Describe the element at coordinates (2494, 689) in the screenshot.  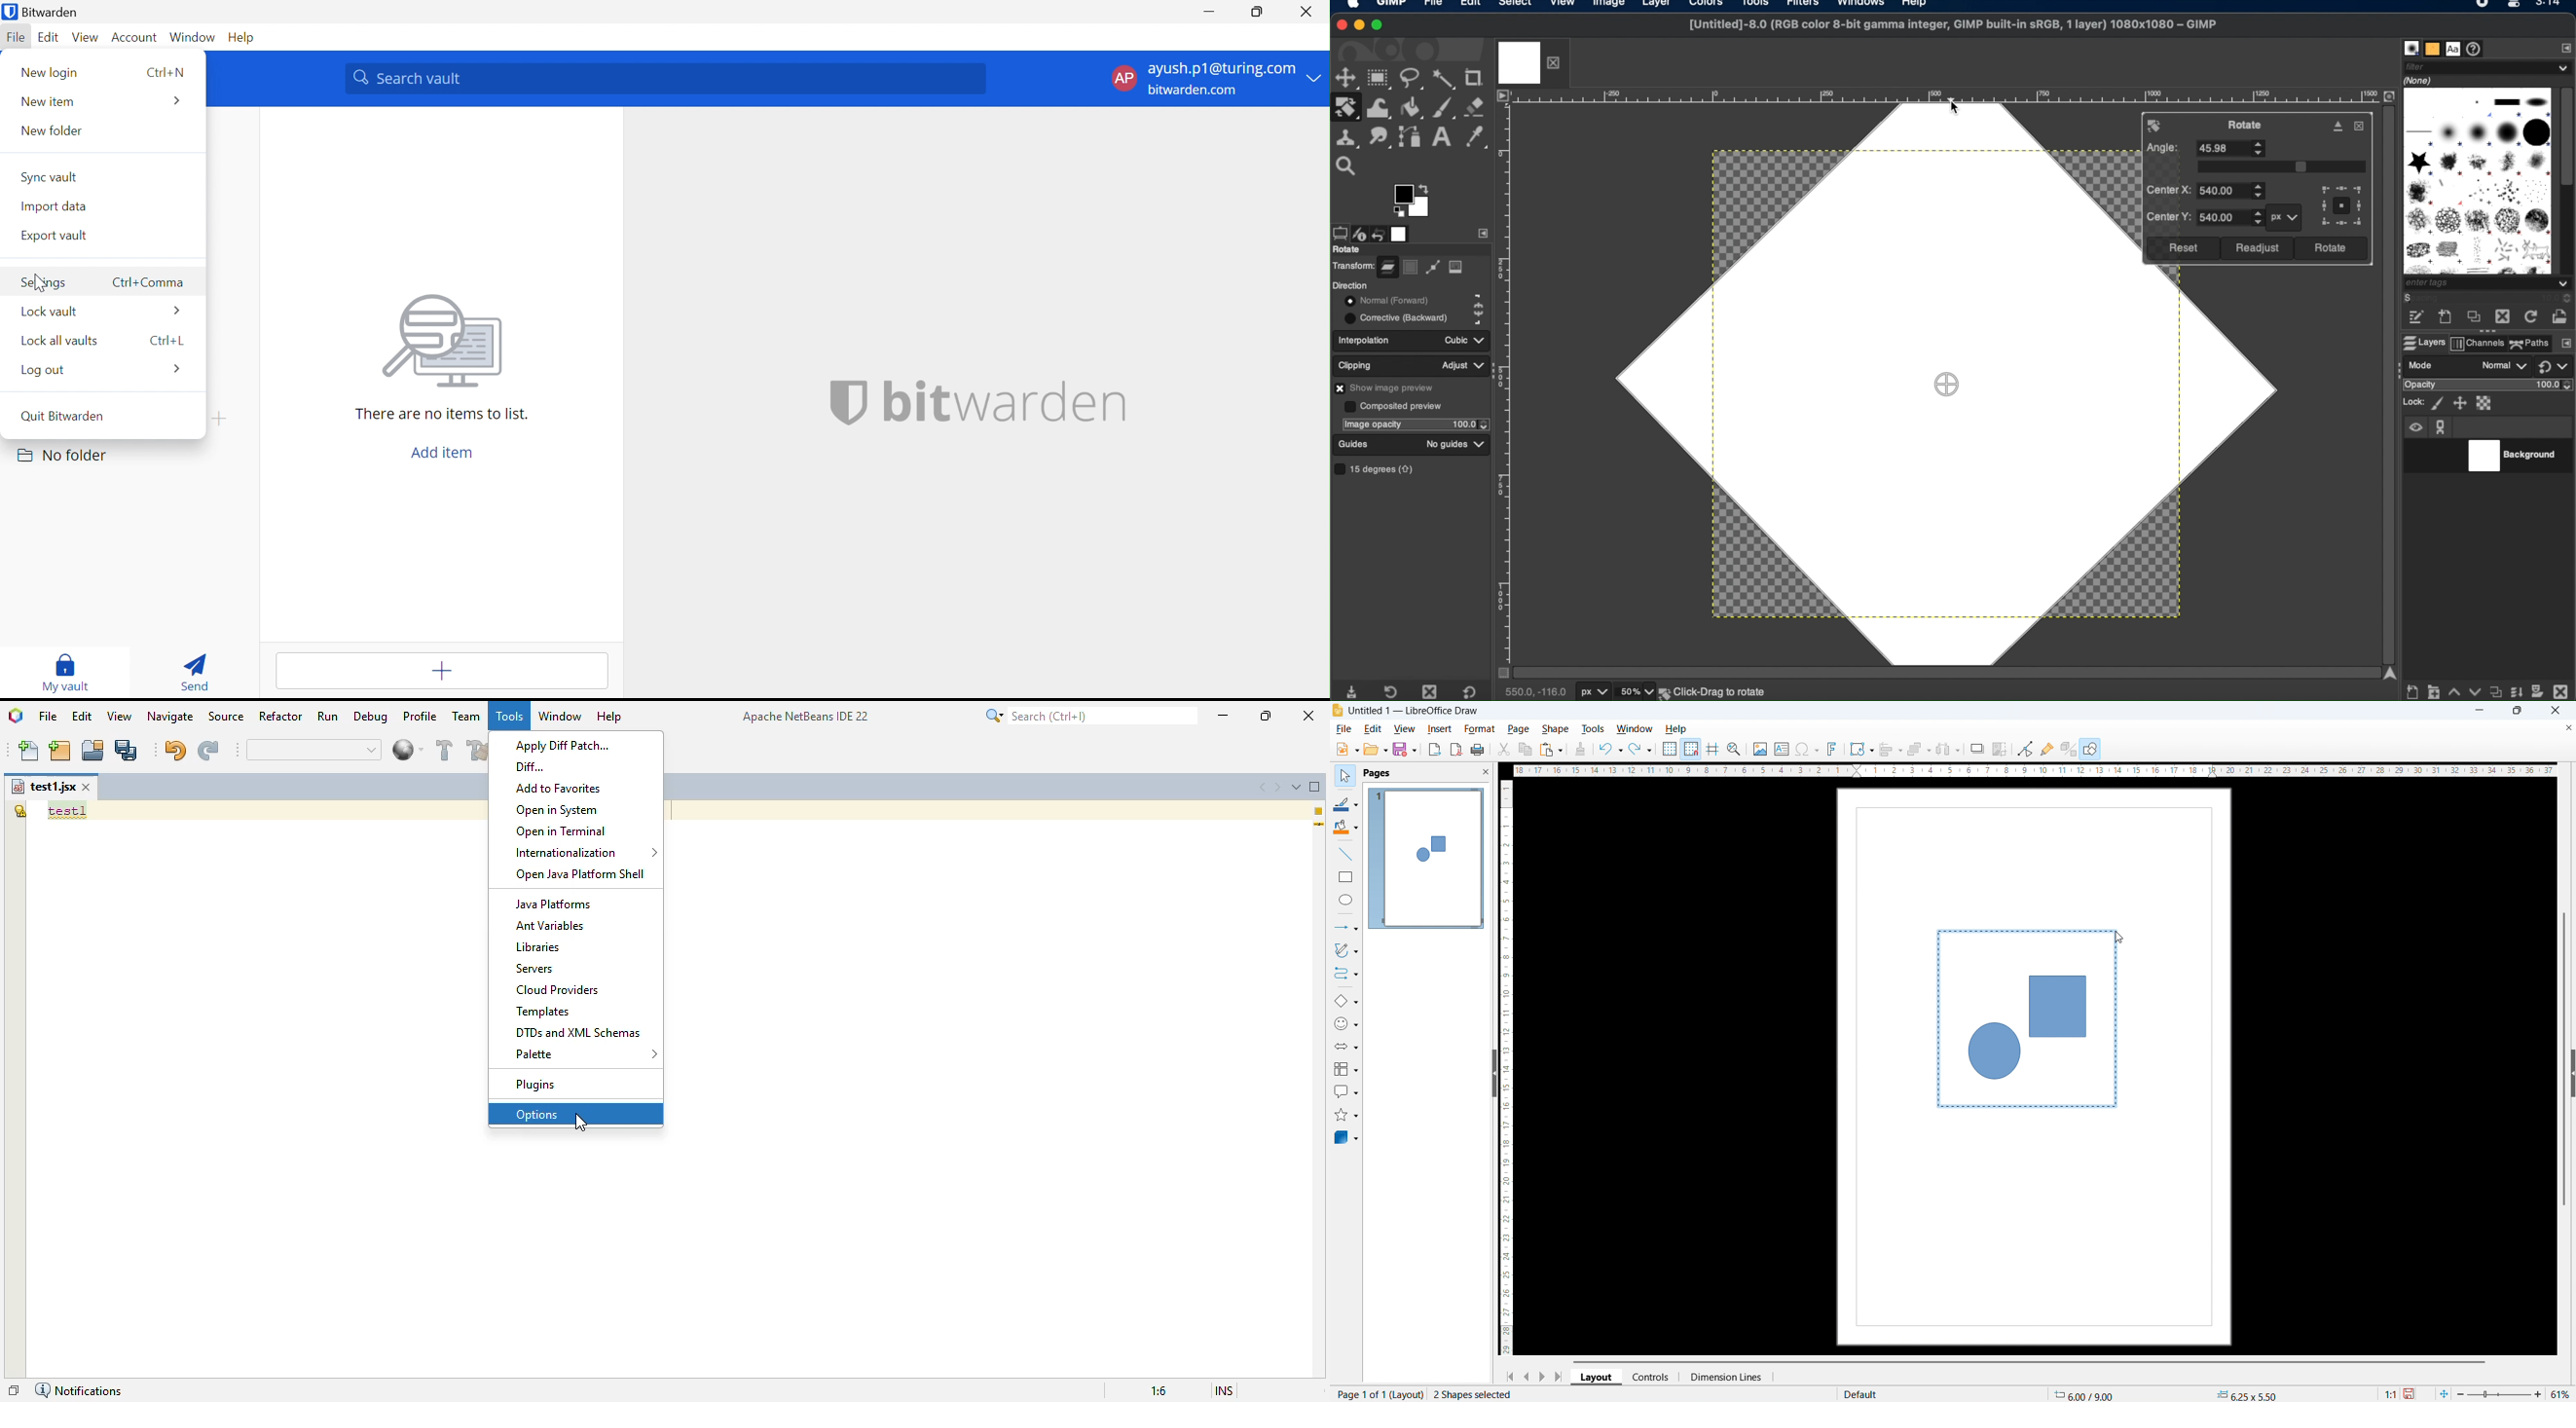
I see `duplicate properties` at that location.